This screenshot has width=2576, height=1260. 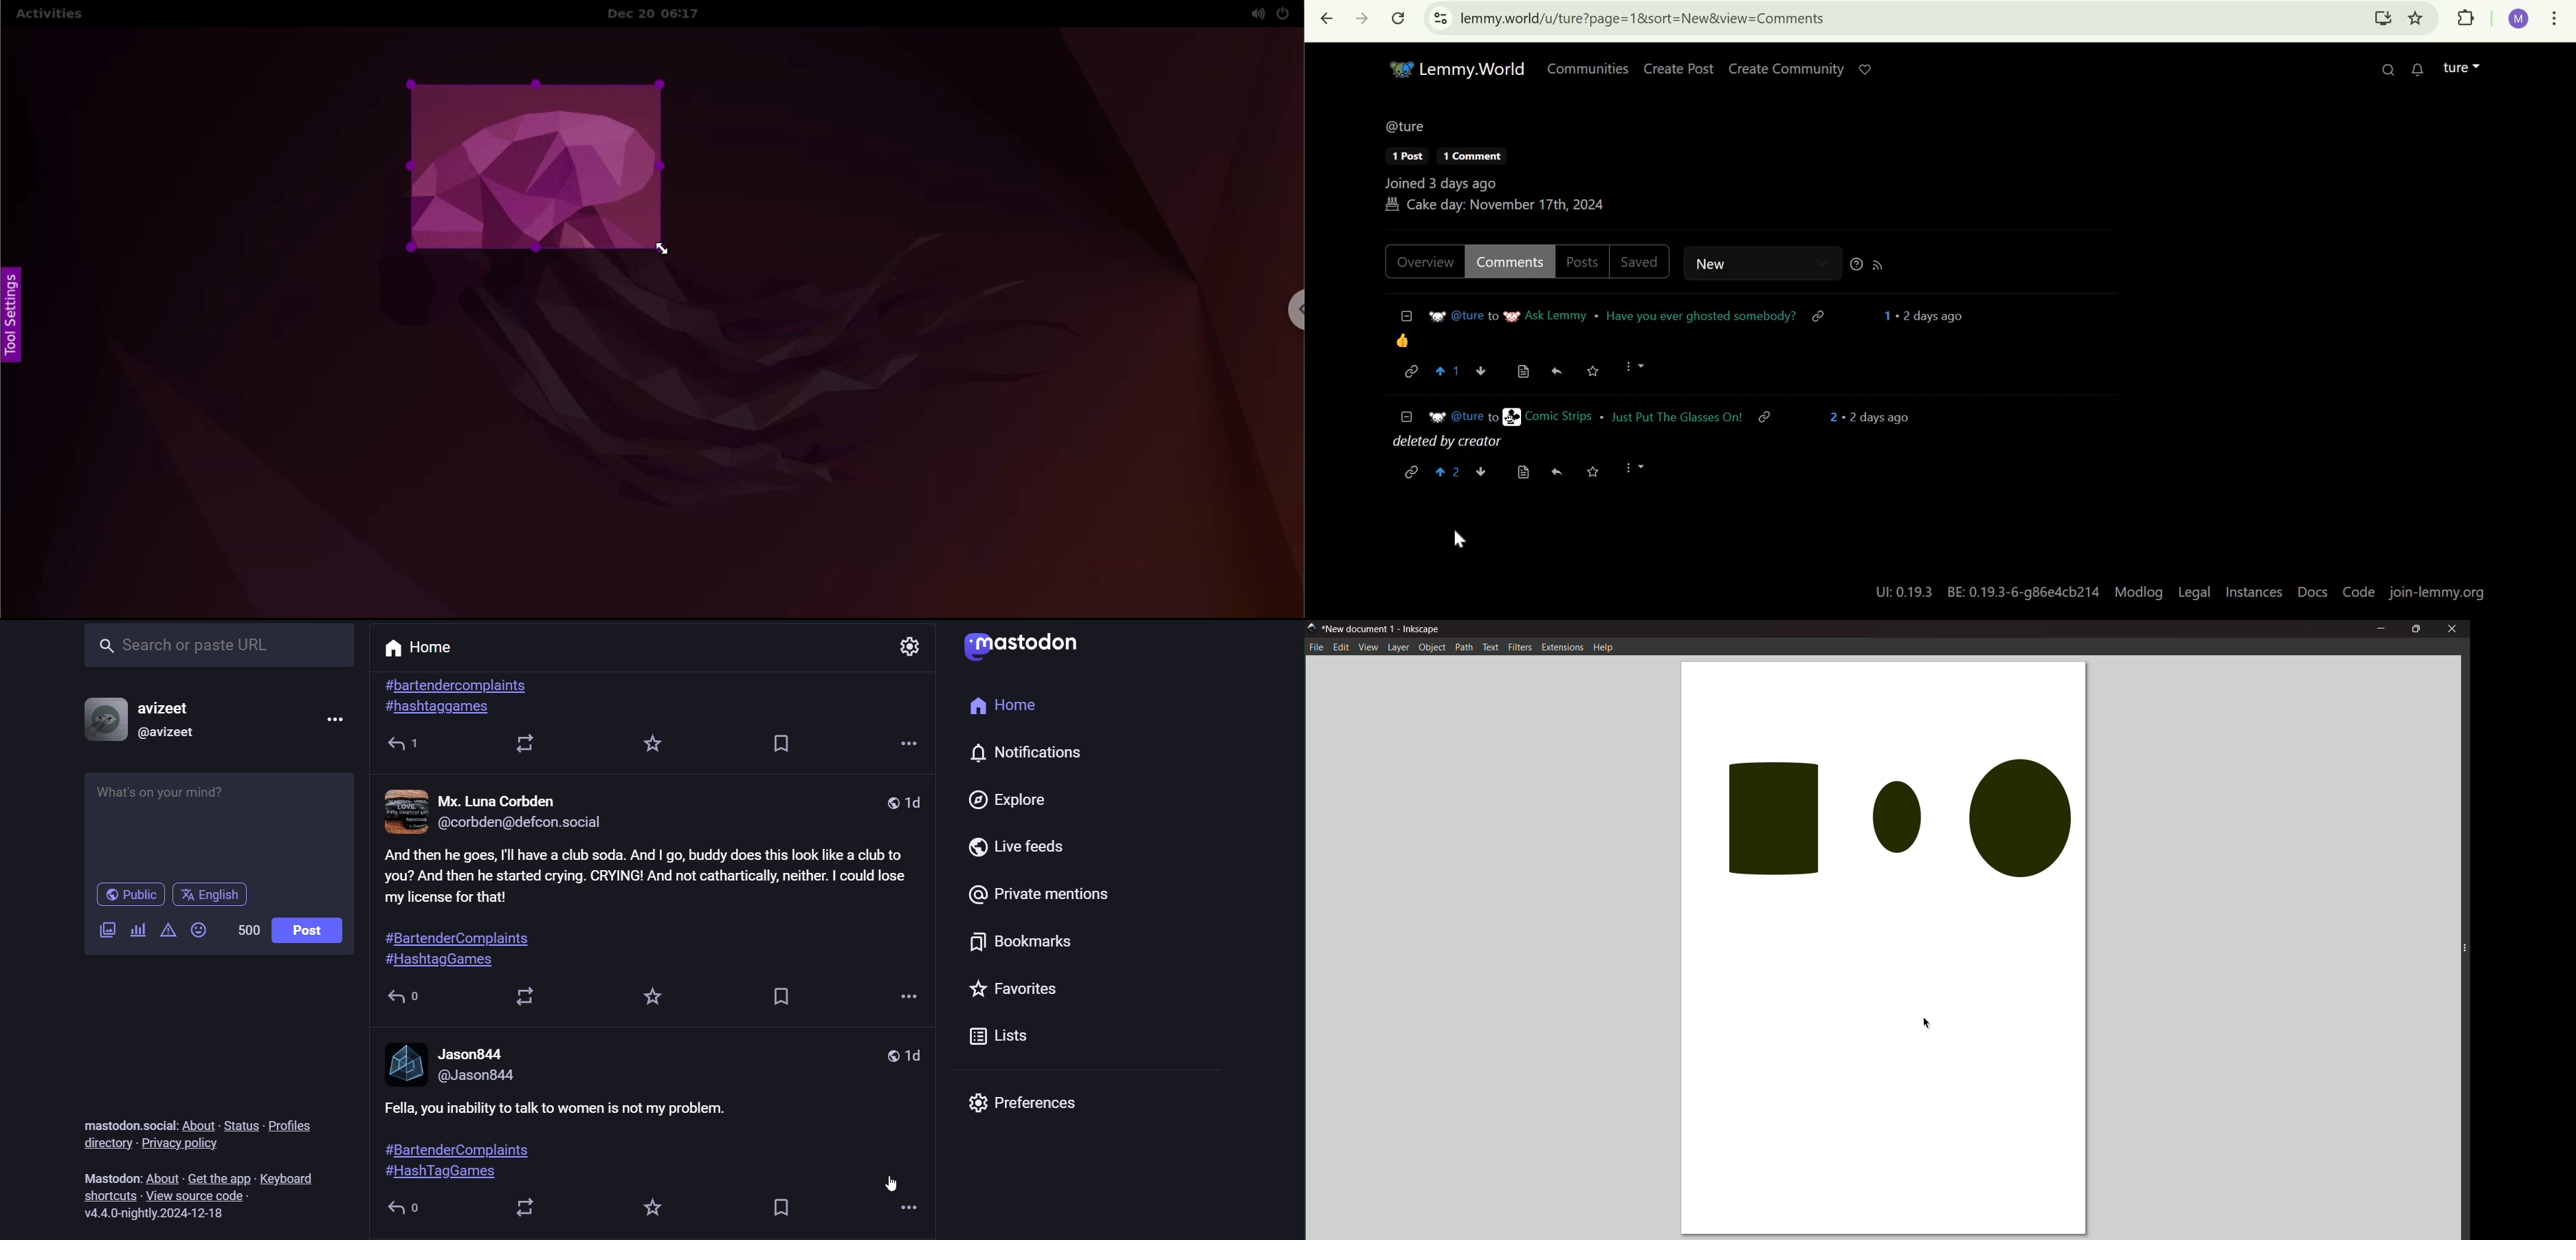 I want to click on Lemmy.World, so click(x=1453, y=68).